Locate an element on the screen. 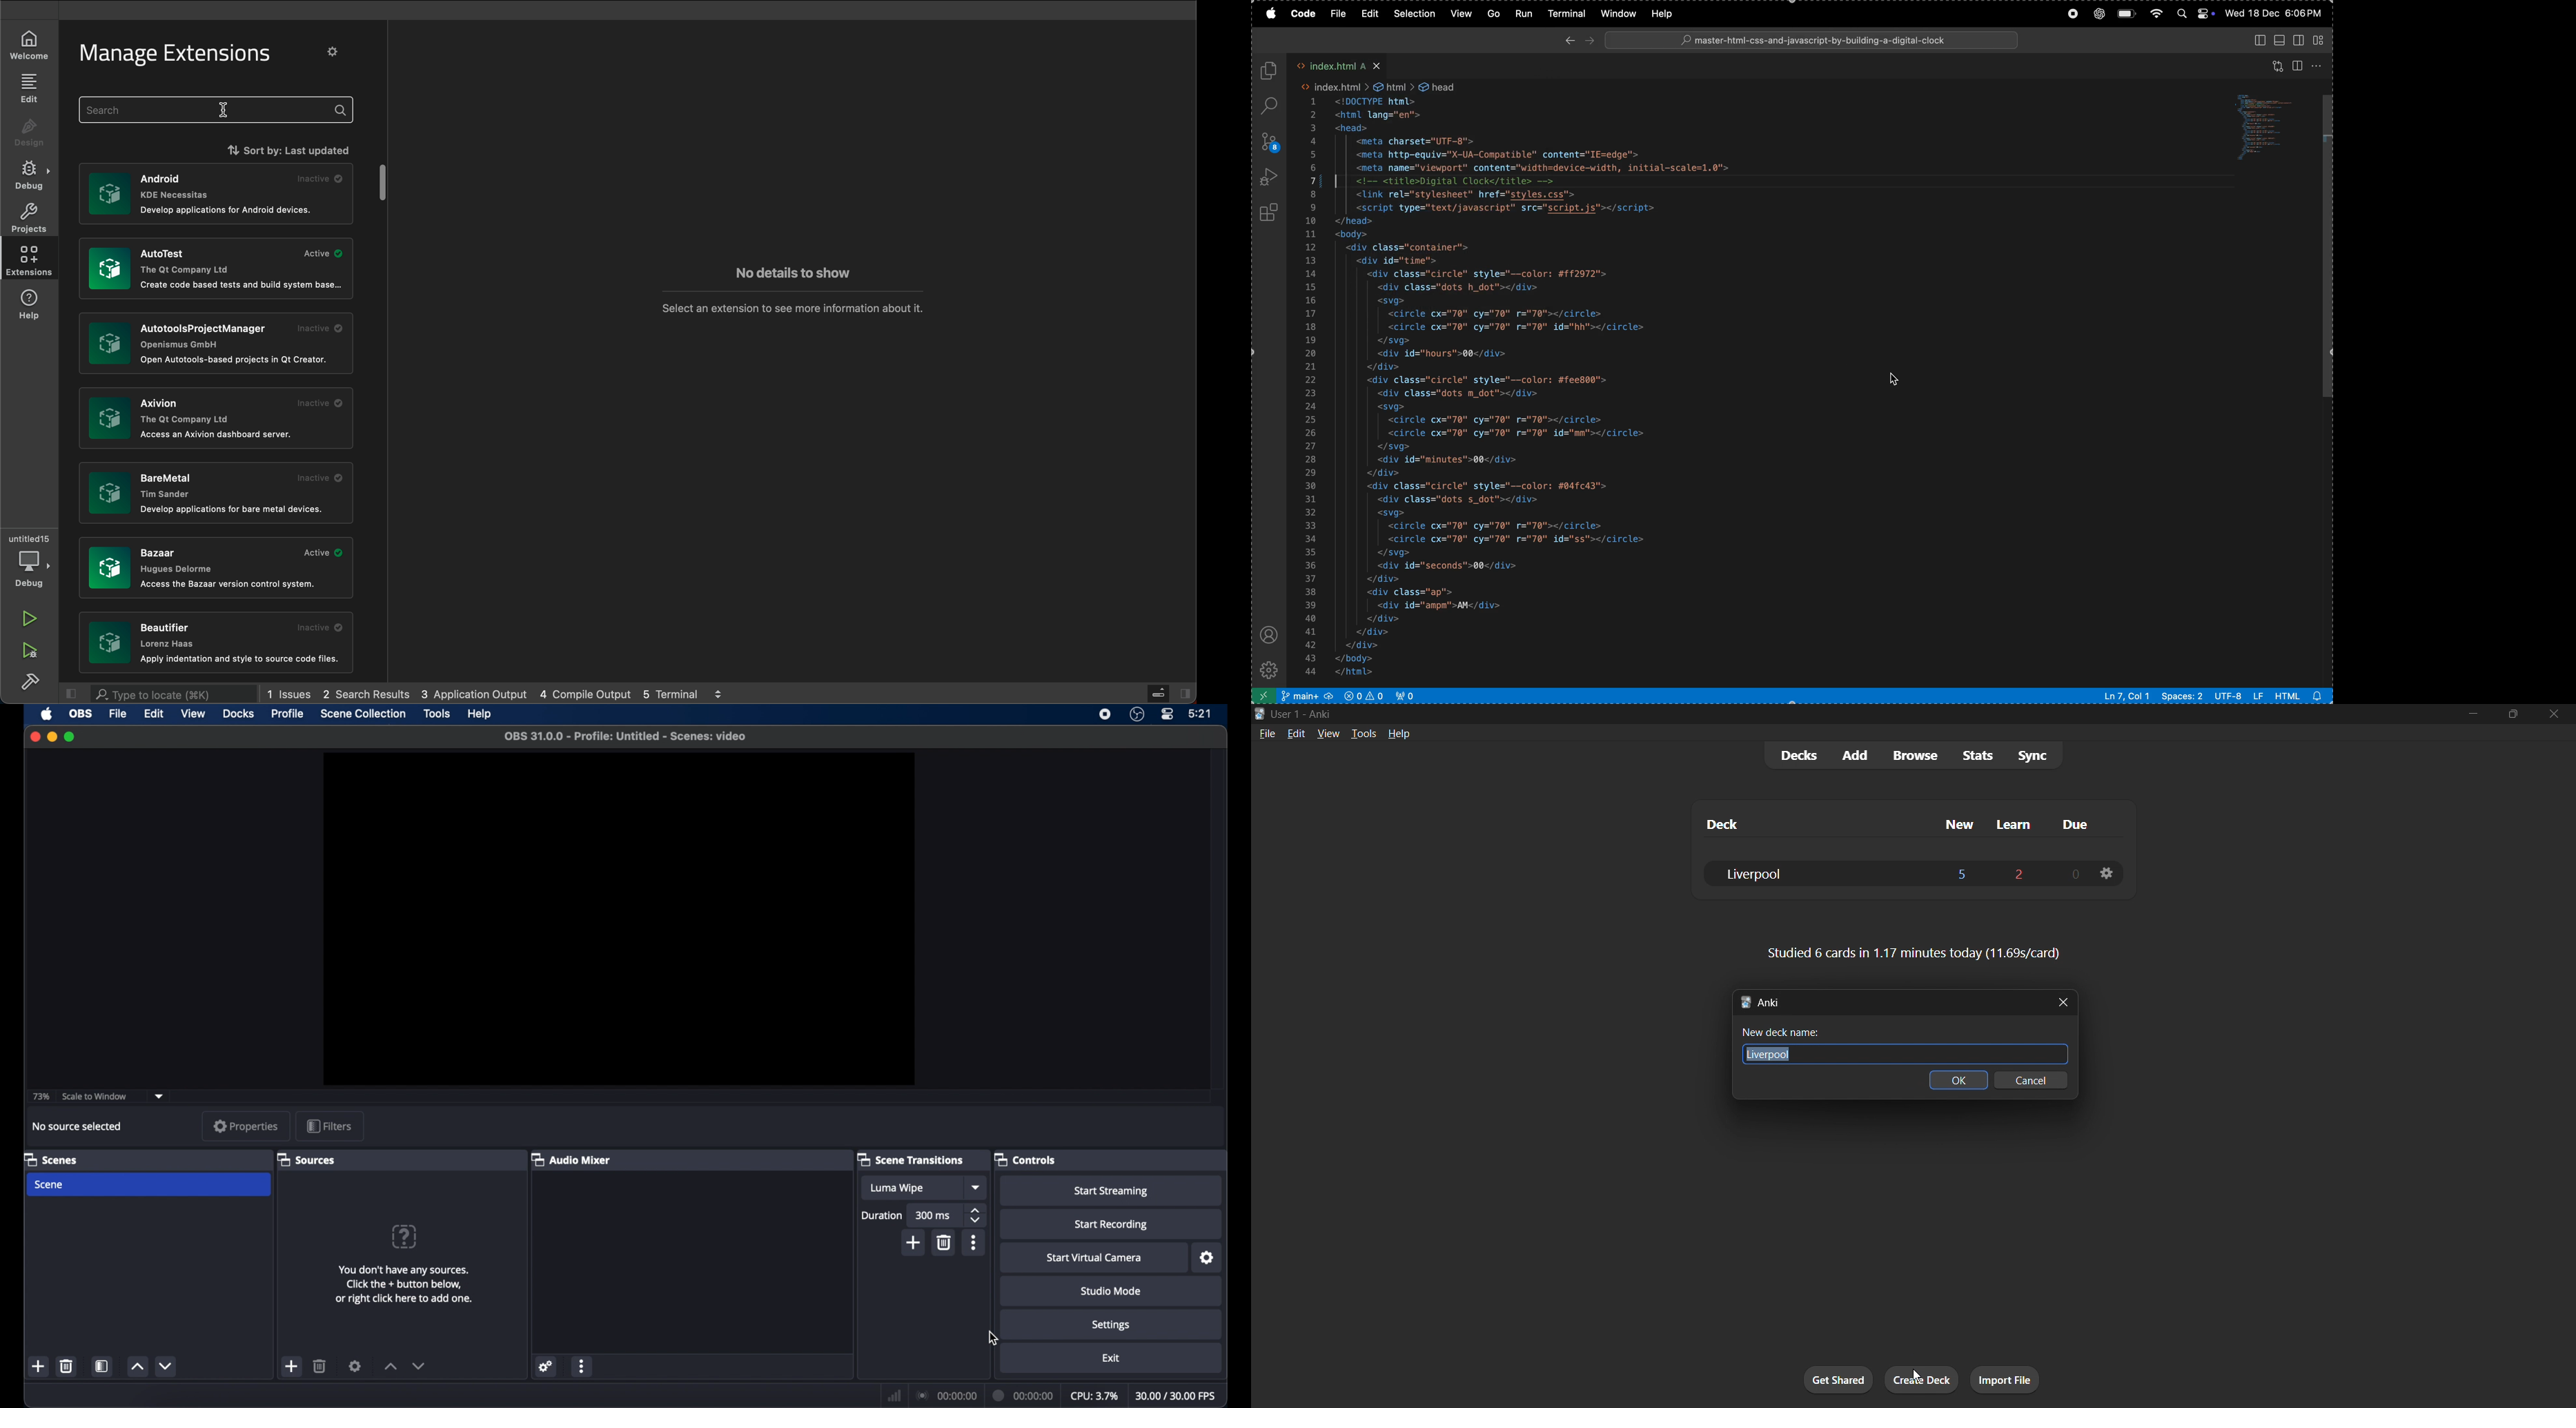 The height and width of the screenshot is (1428, 2576). delete is located at coordinates (66, 1366).